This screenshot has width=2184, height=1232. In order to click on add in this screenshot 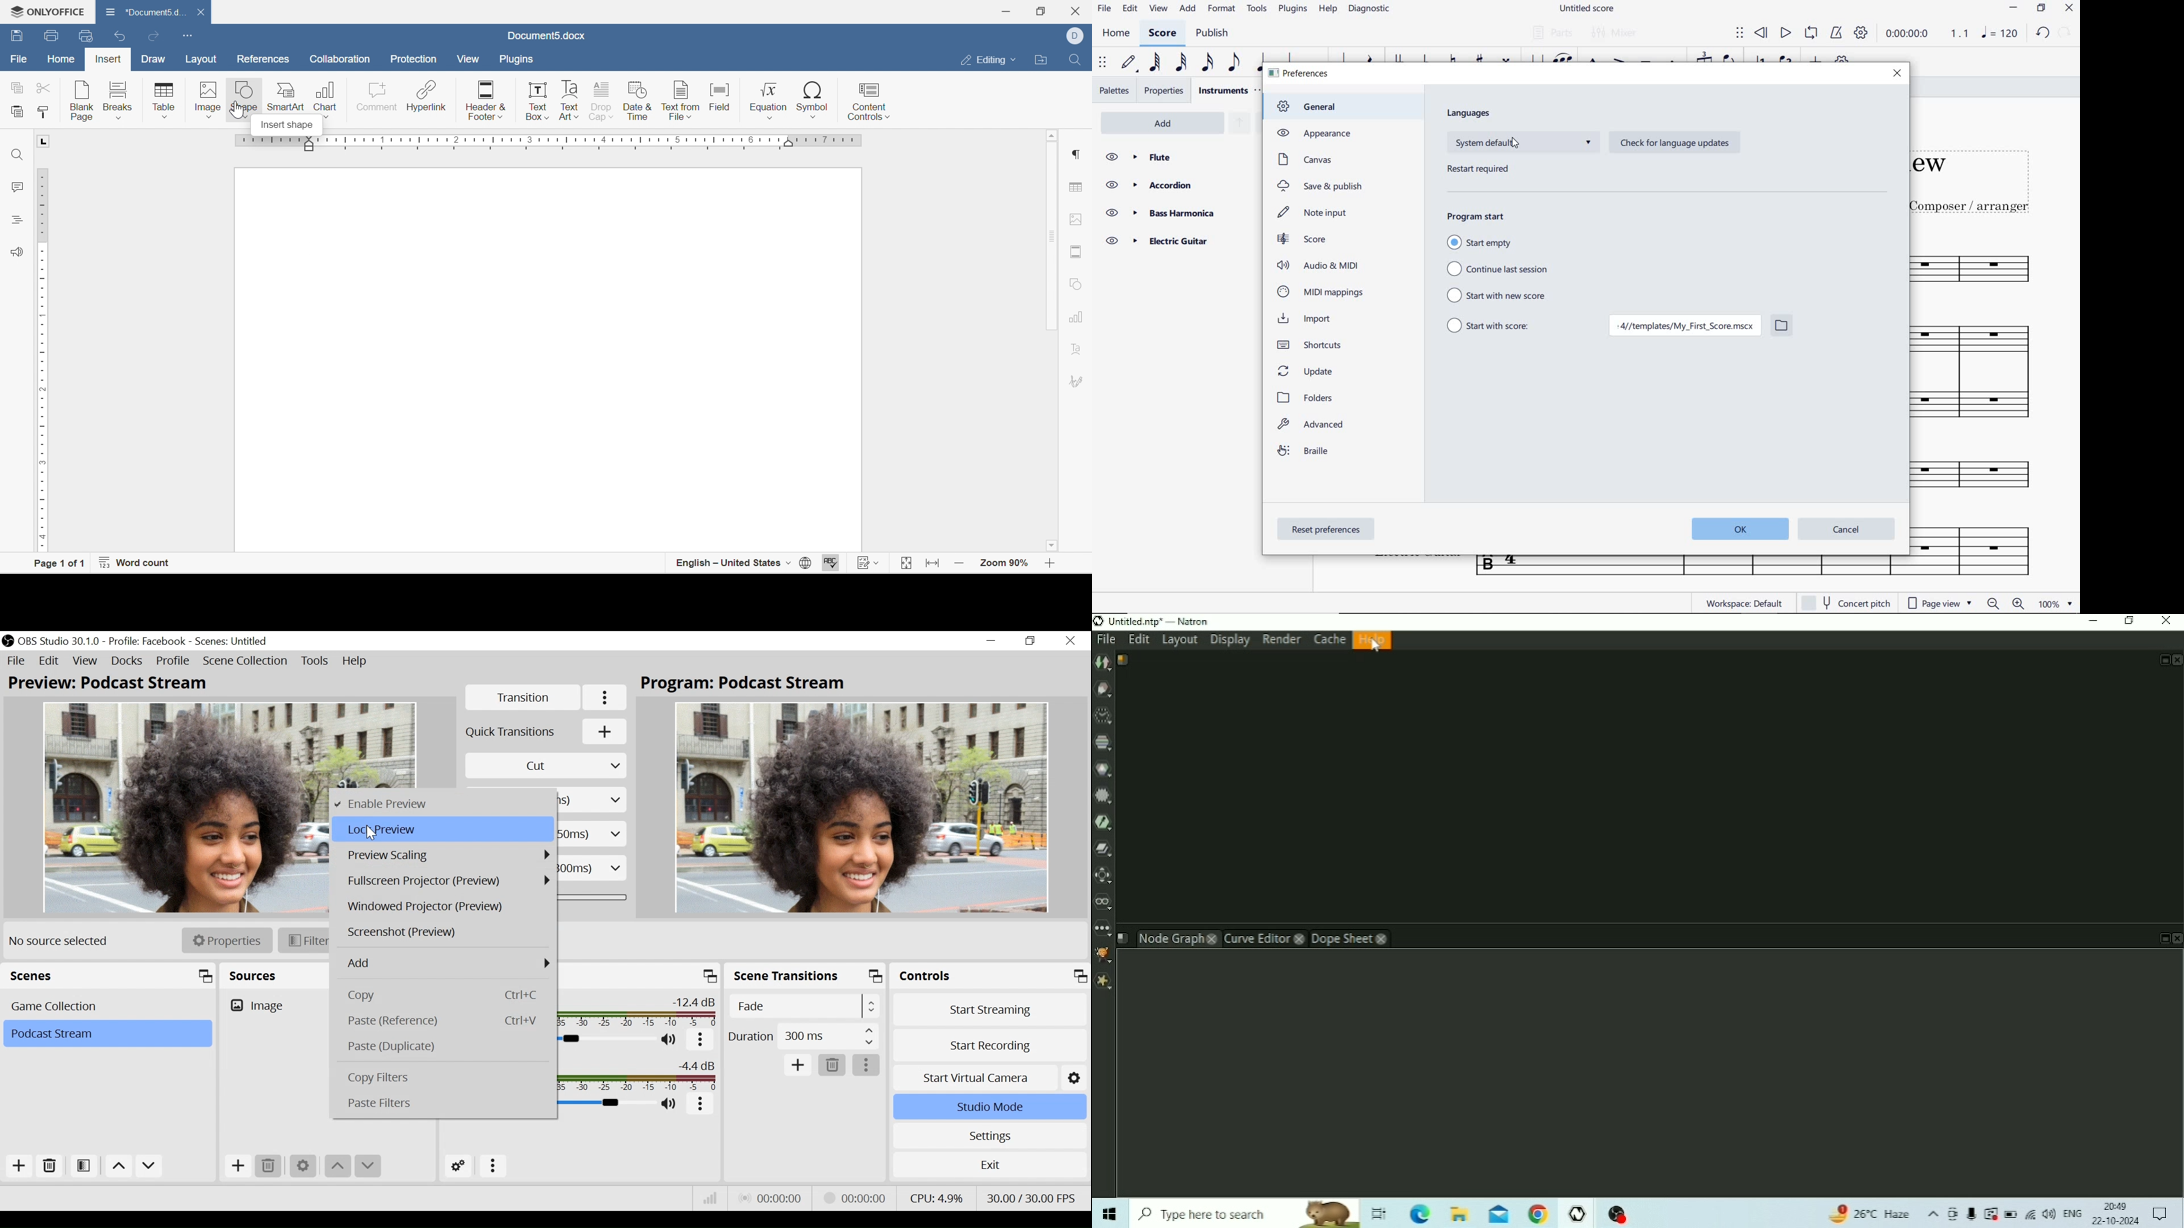, I will do `click(1186, 9)`.